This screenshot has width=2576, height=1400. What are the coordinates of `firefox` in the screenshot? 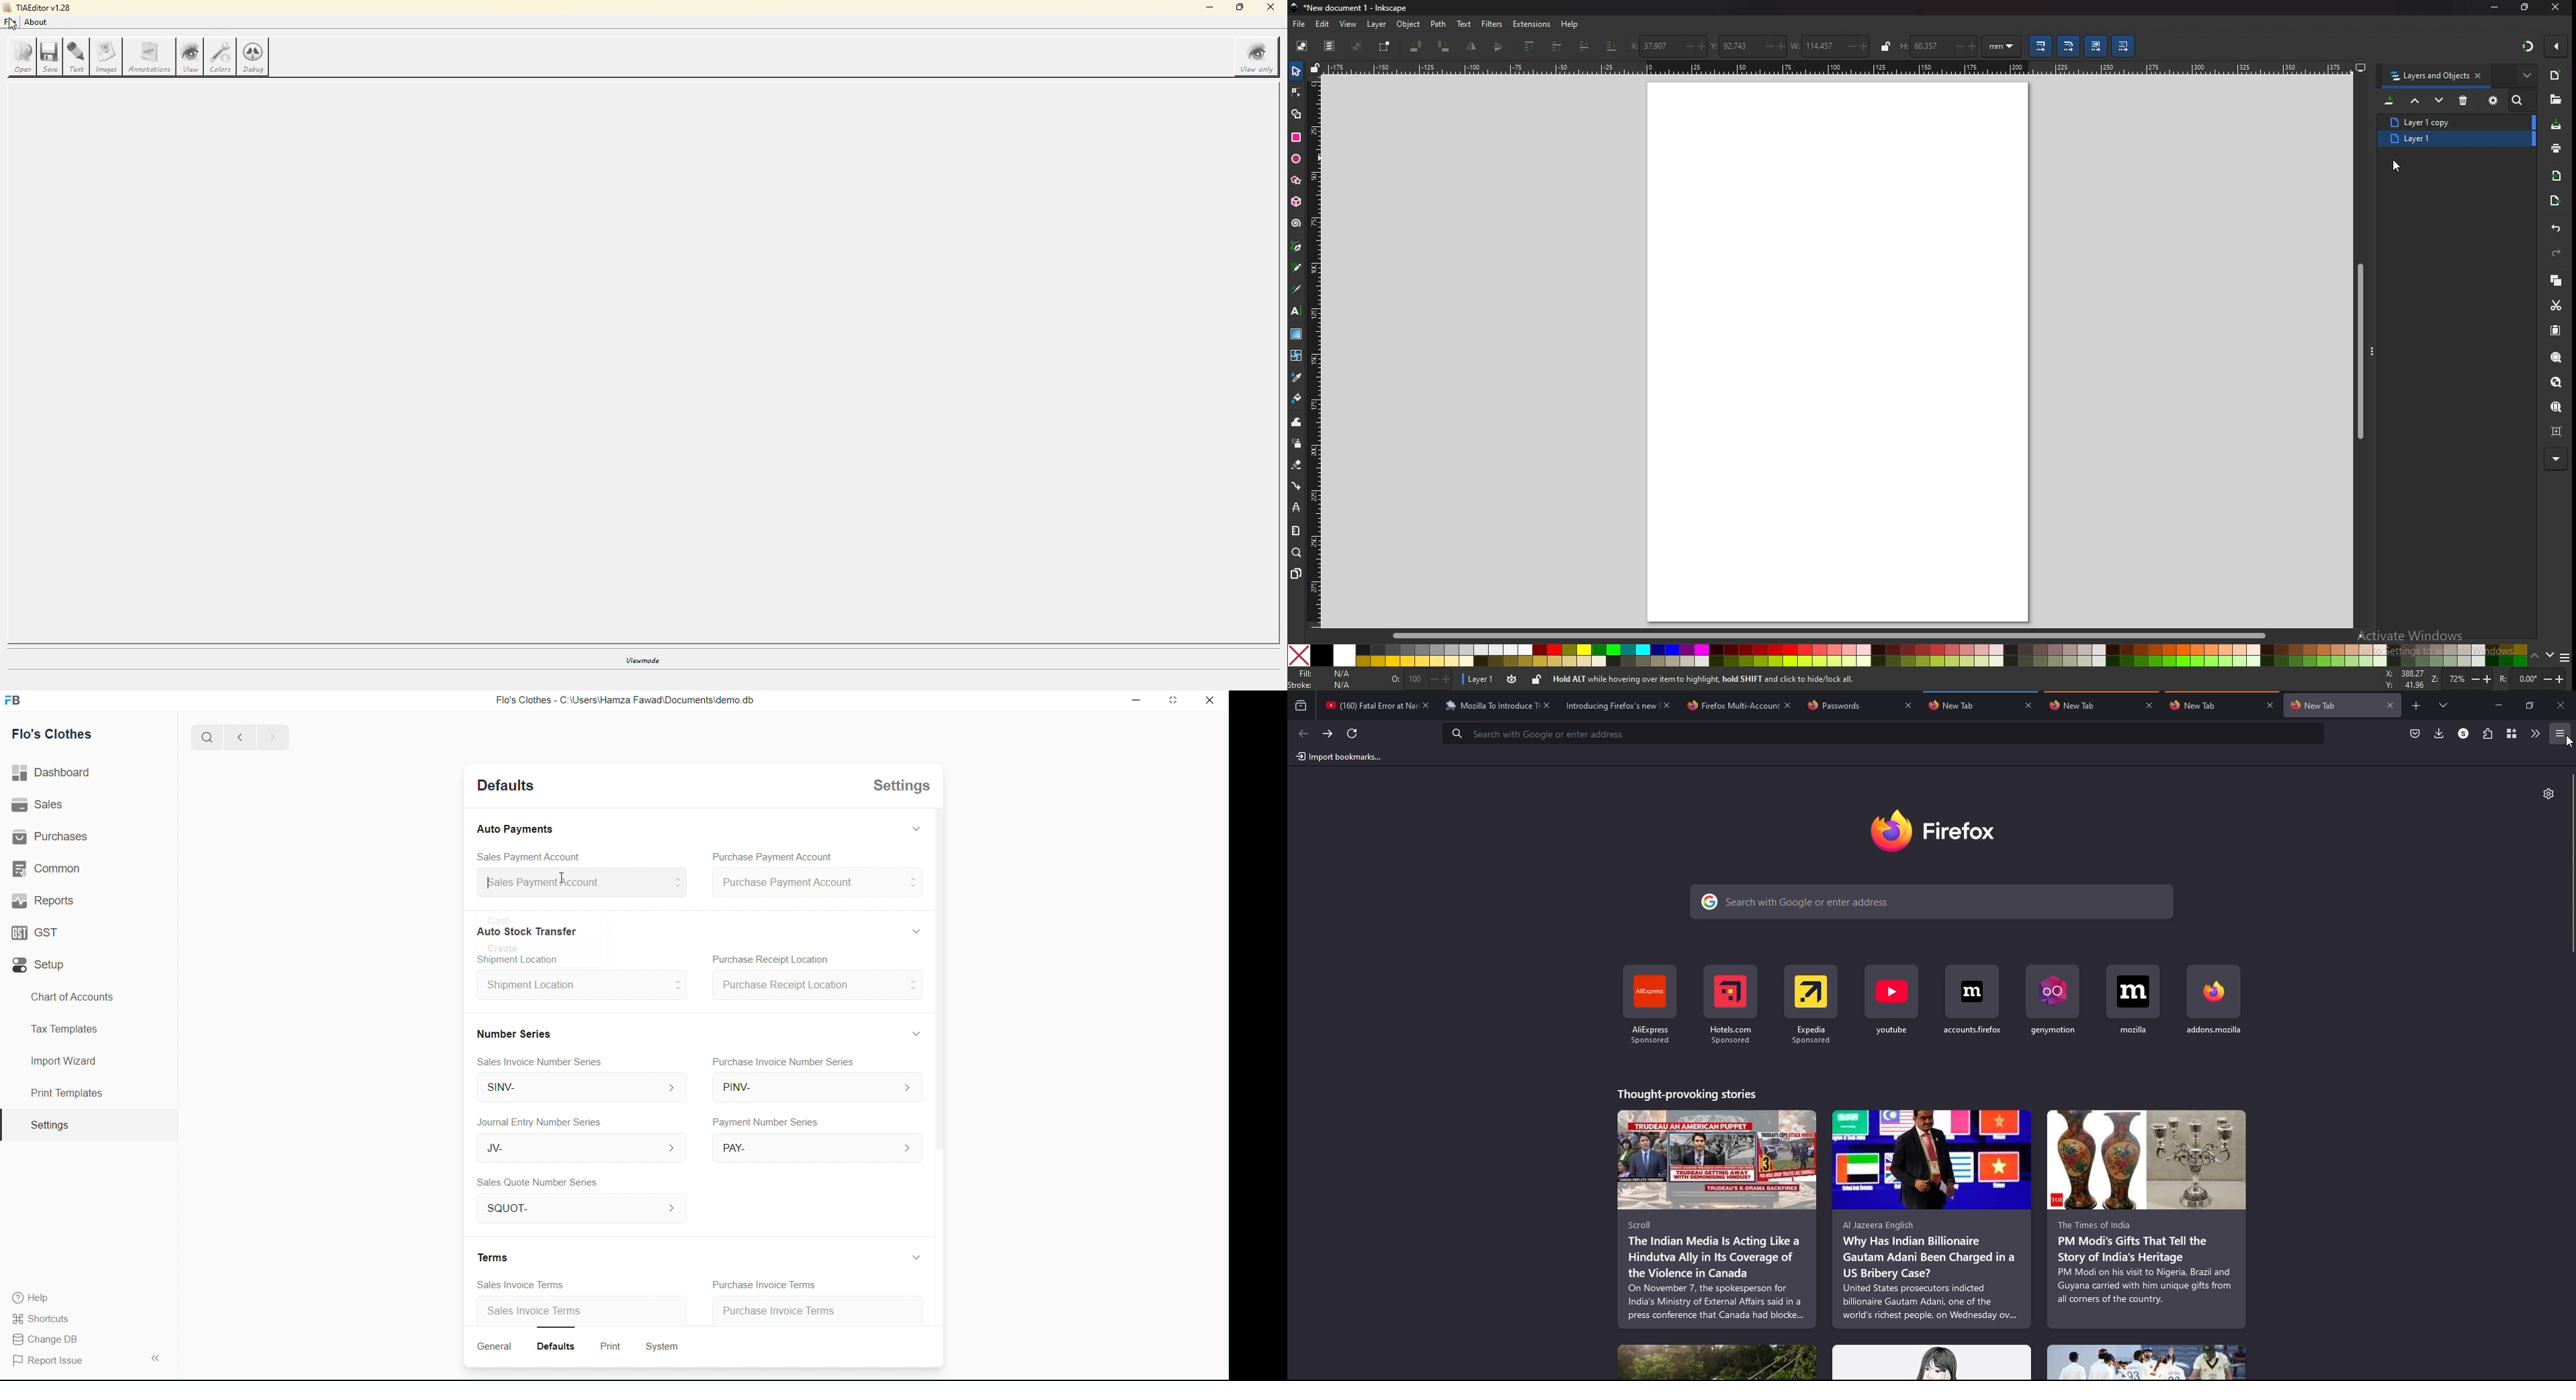 It's located at (1934, 831).